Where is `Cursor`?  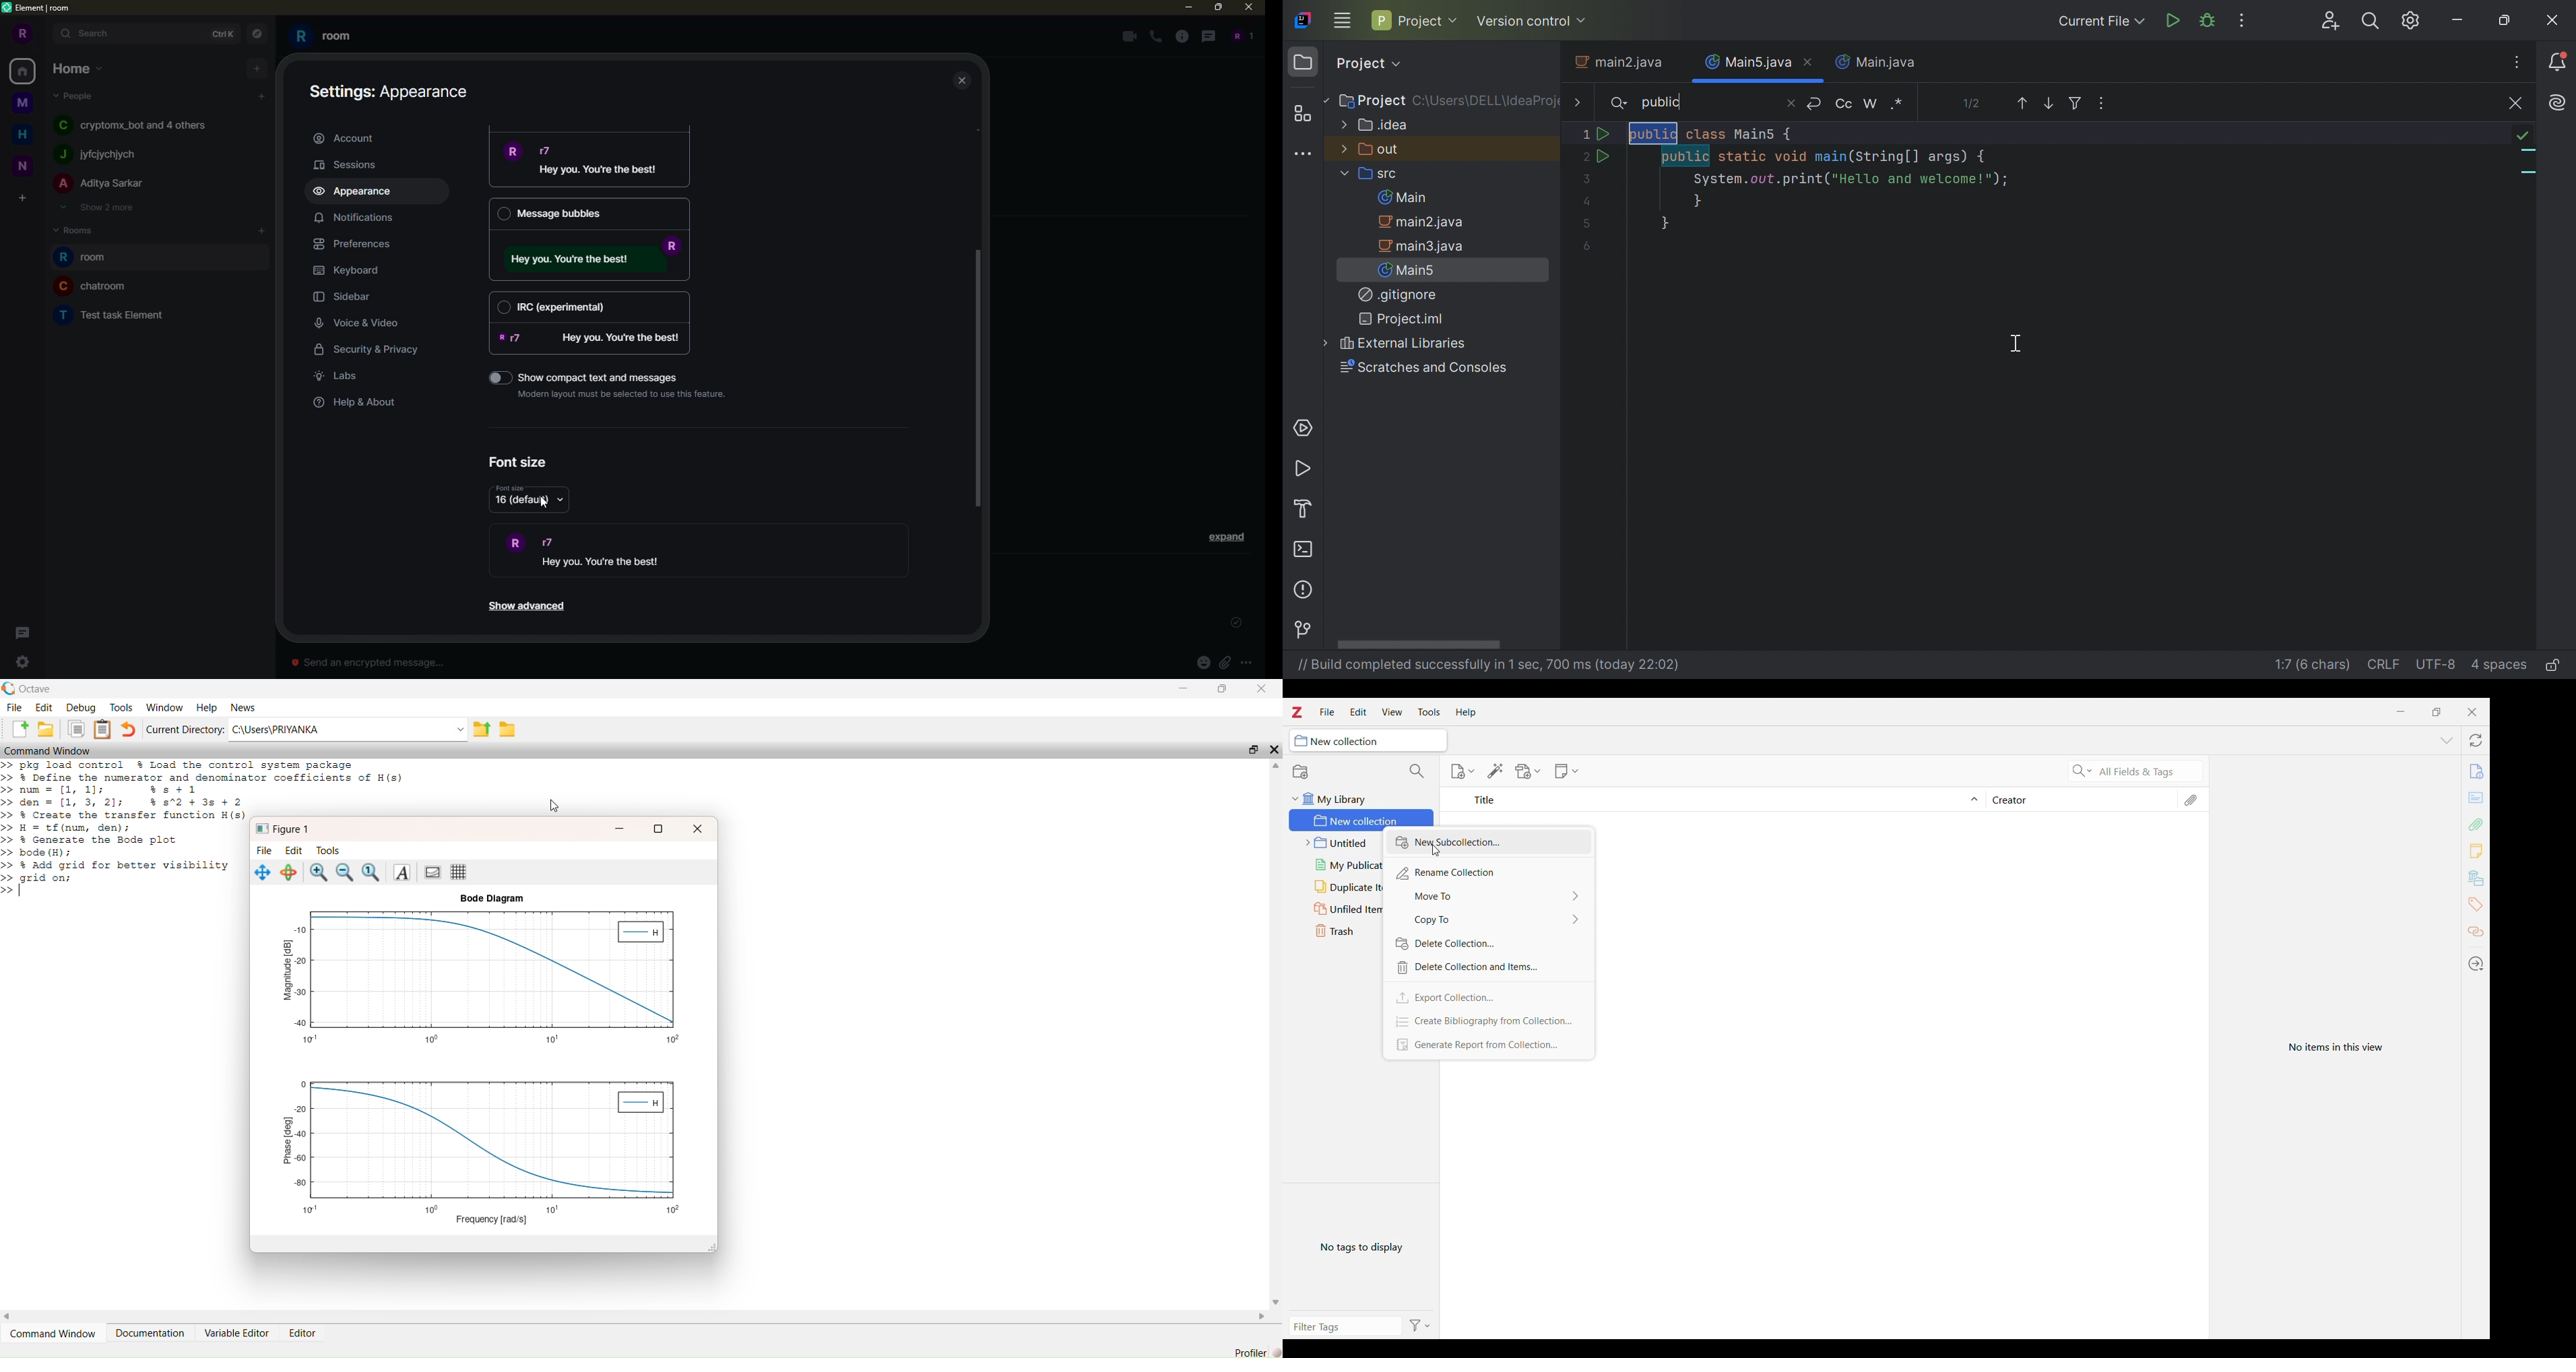 Cursor is located at coordinates (2018, 345).